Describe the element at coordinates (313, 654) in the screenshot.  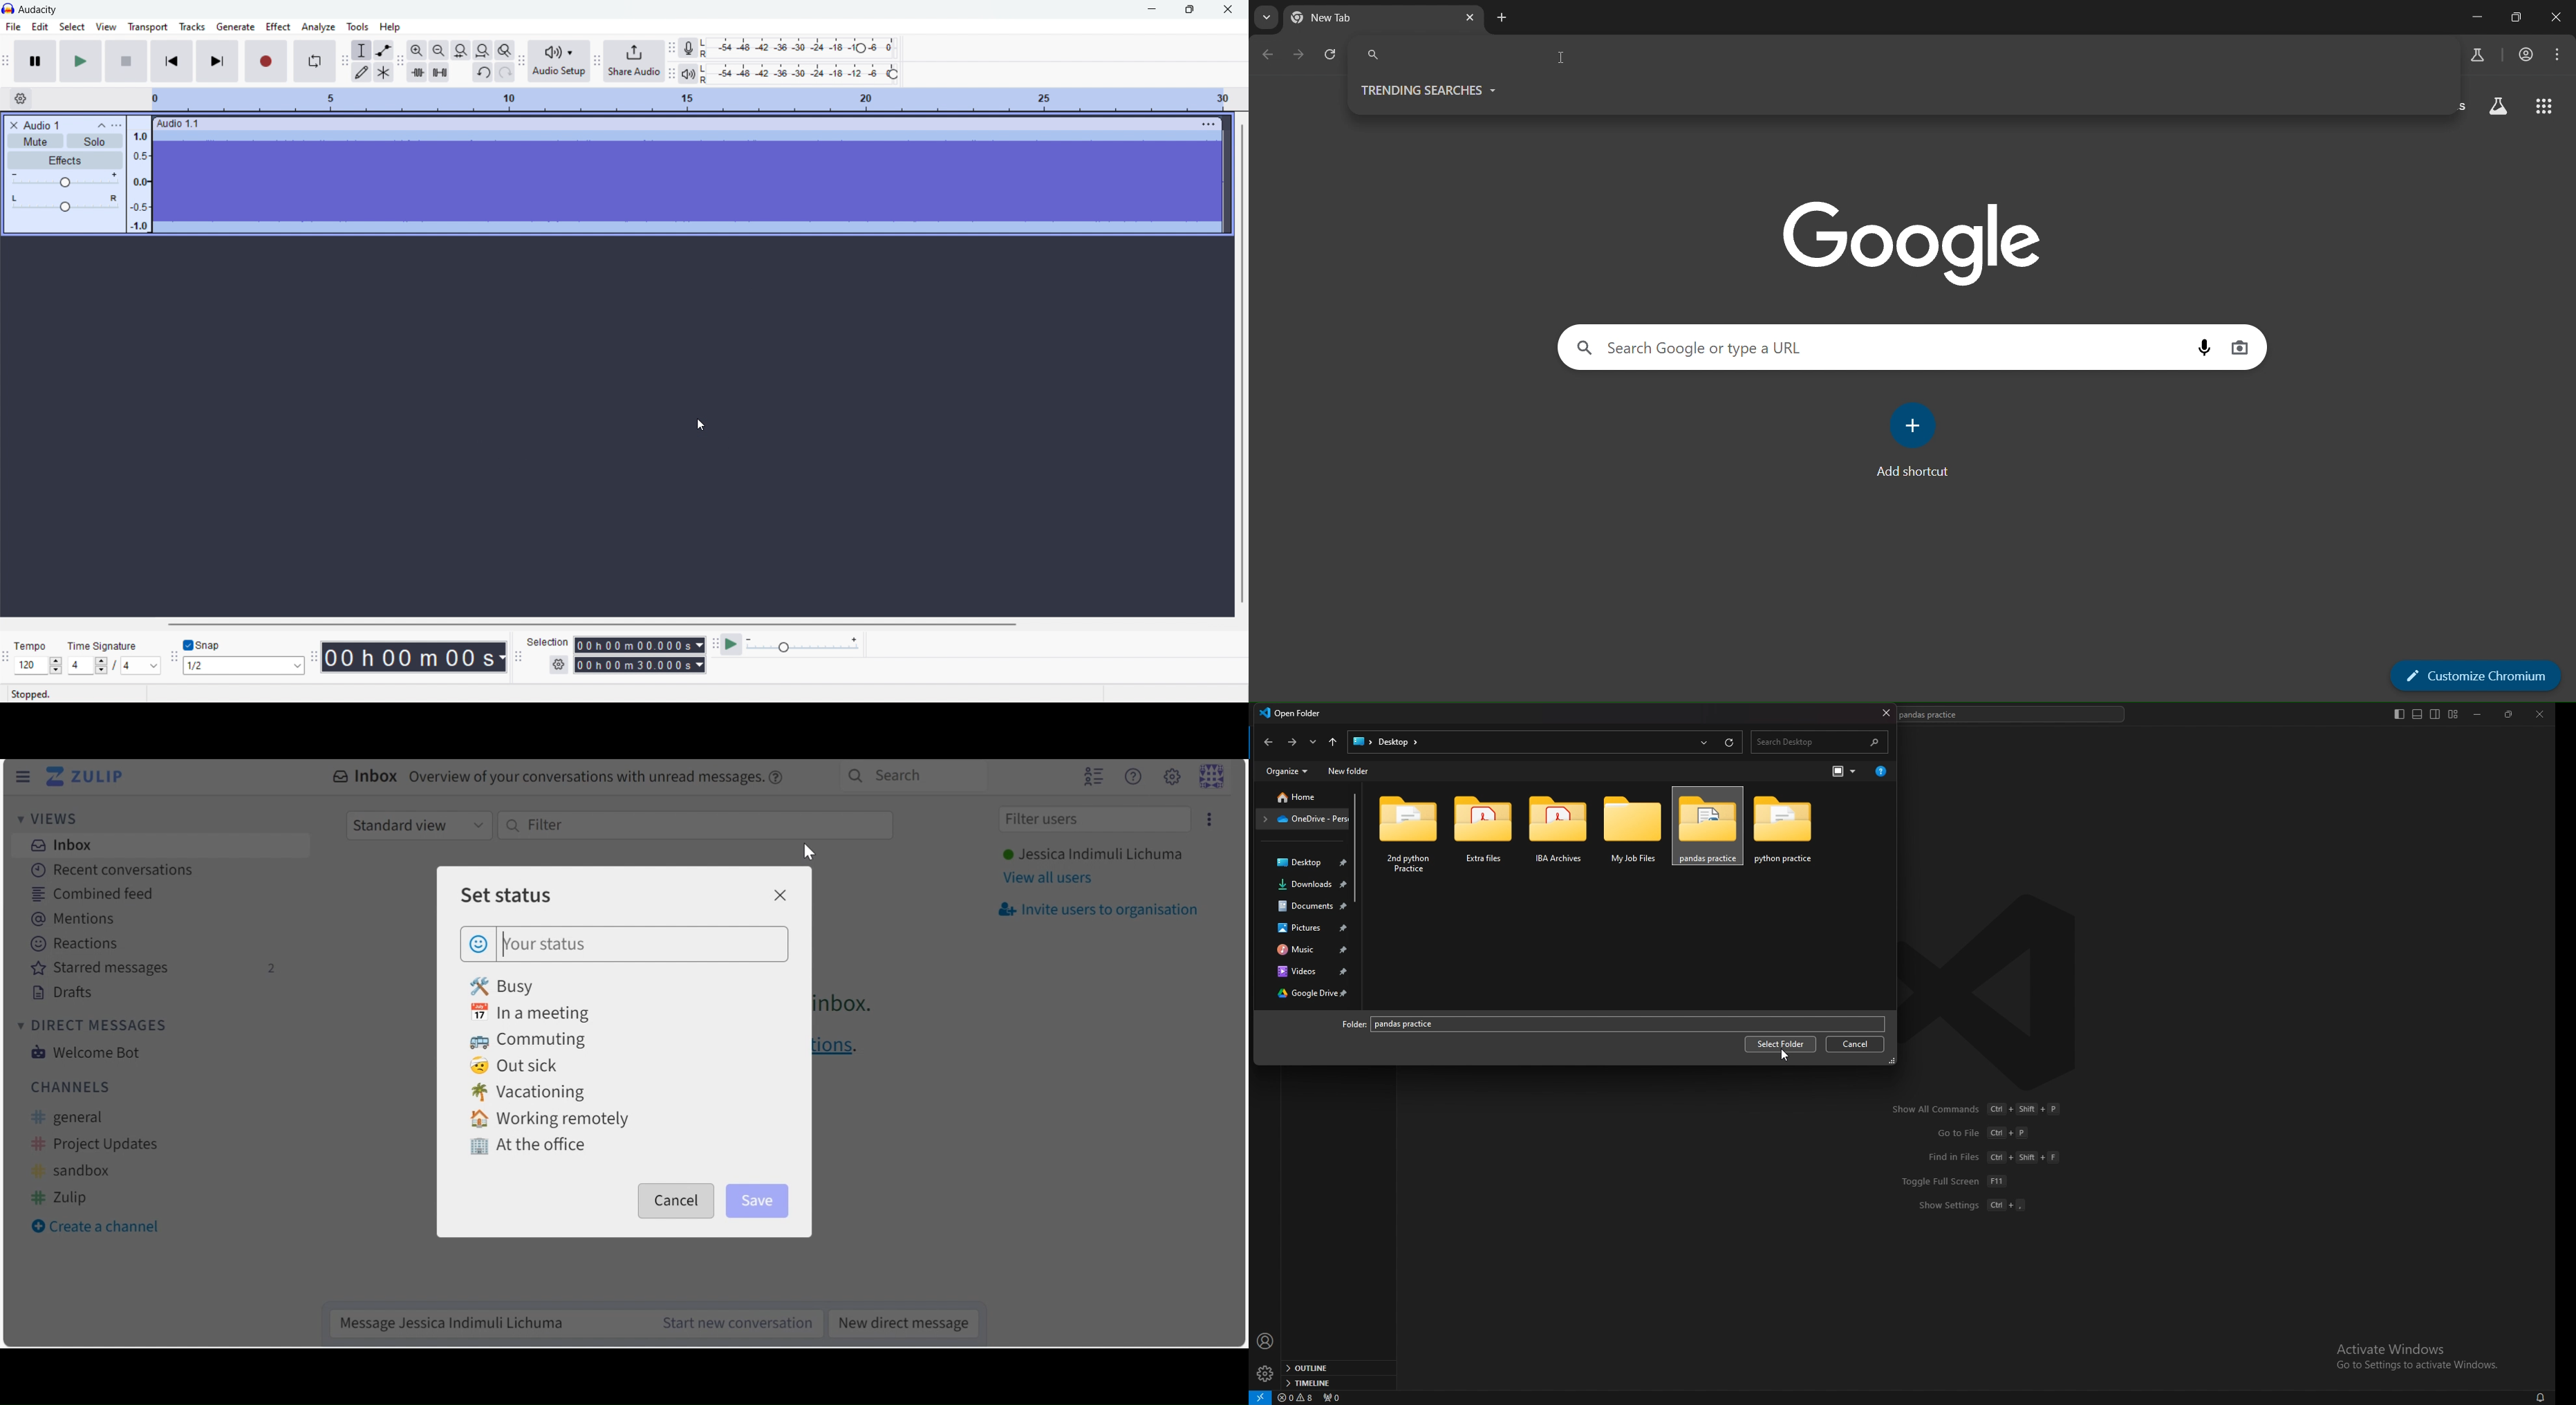
I see `time toolbar` at that location.